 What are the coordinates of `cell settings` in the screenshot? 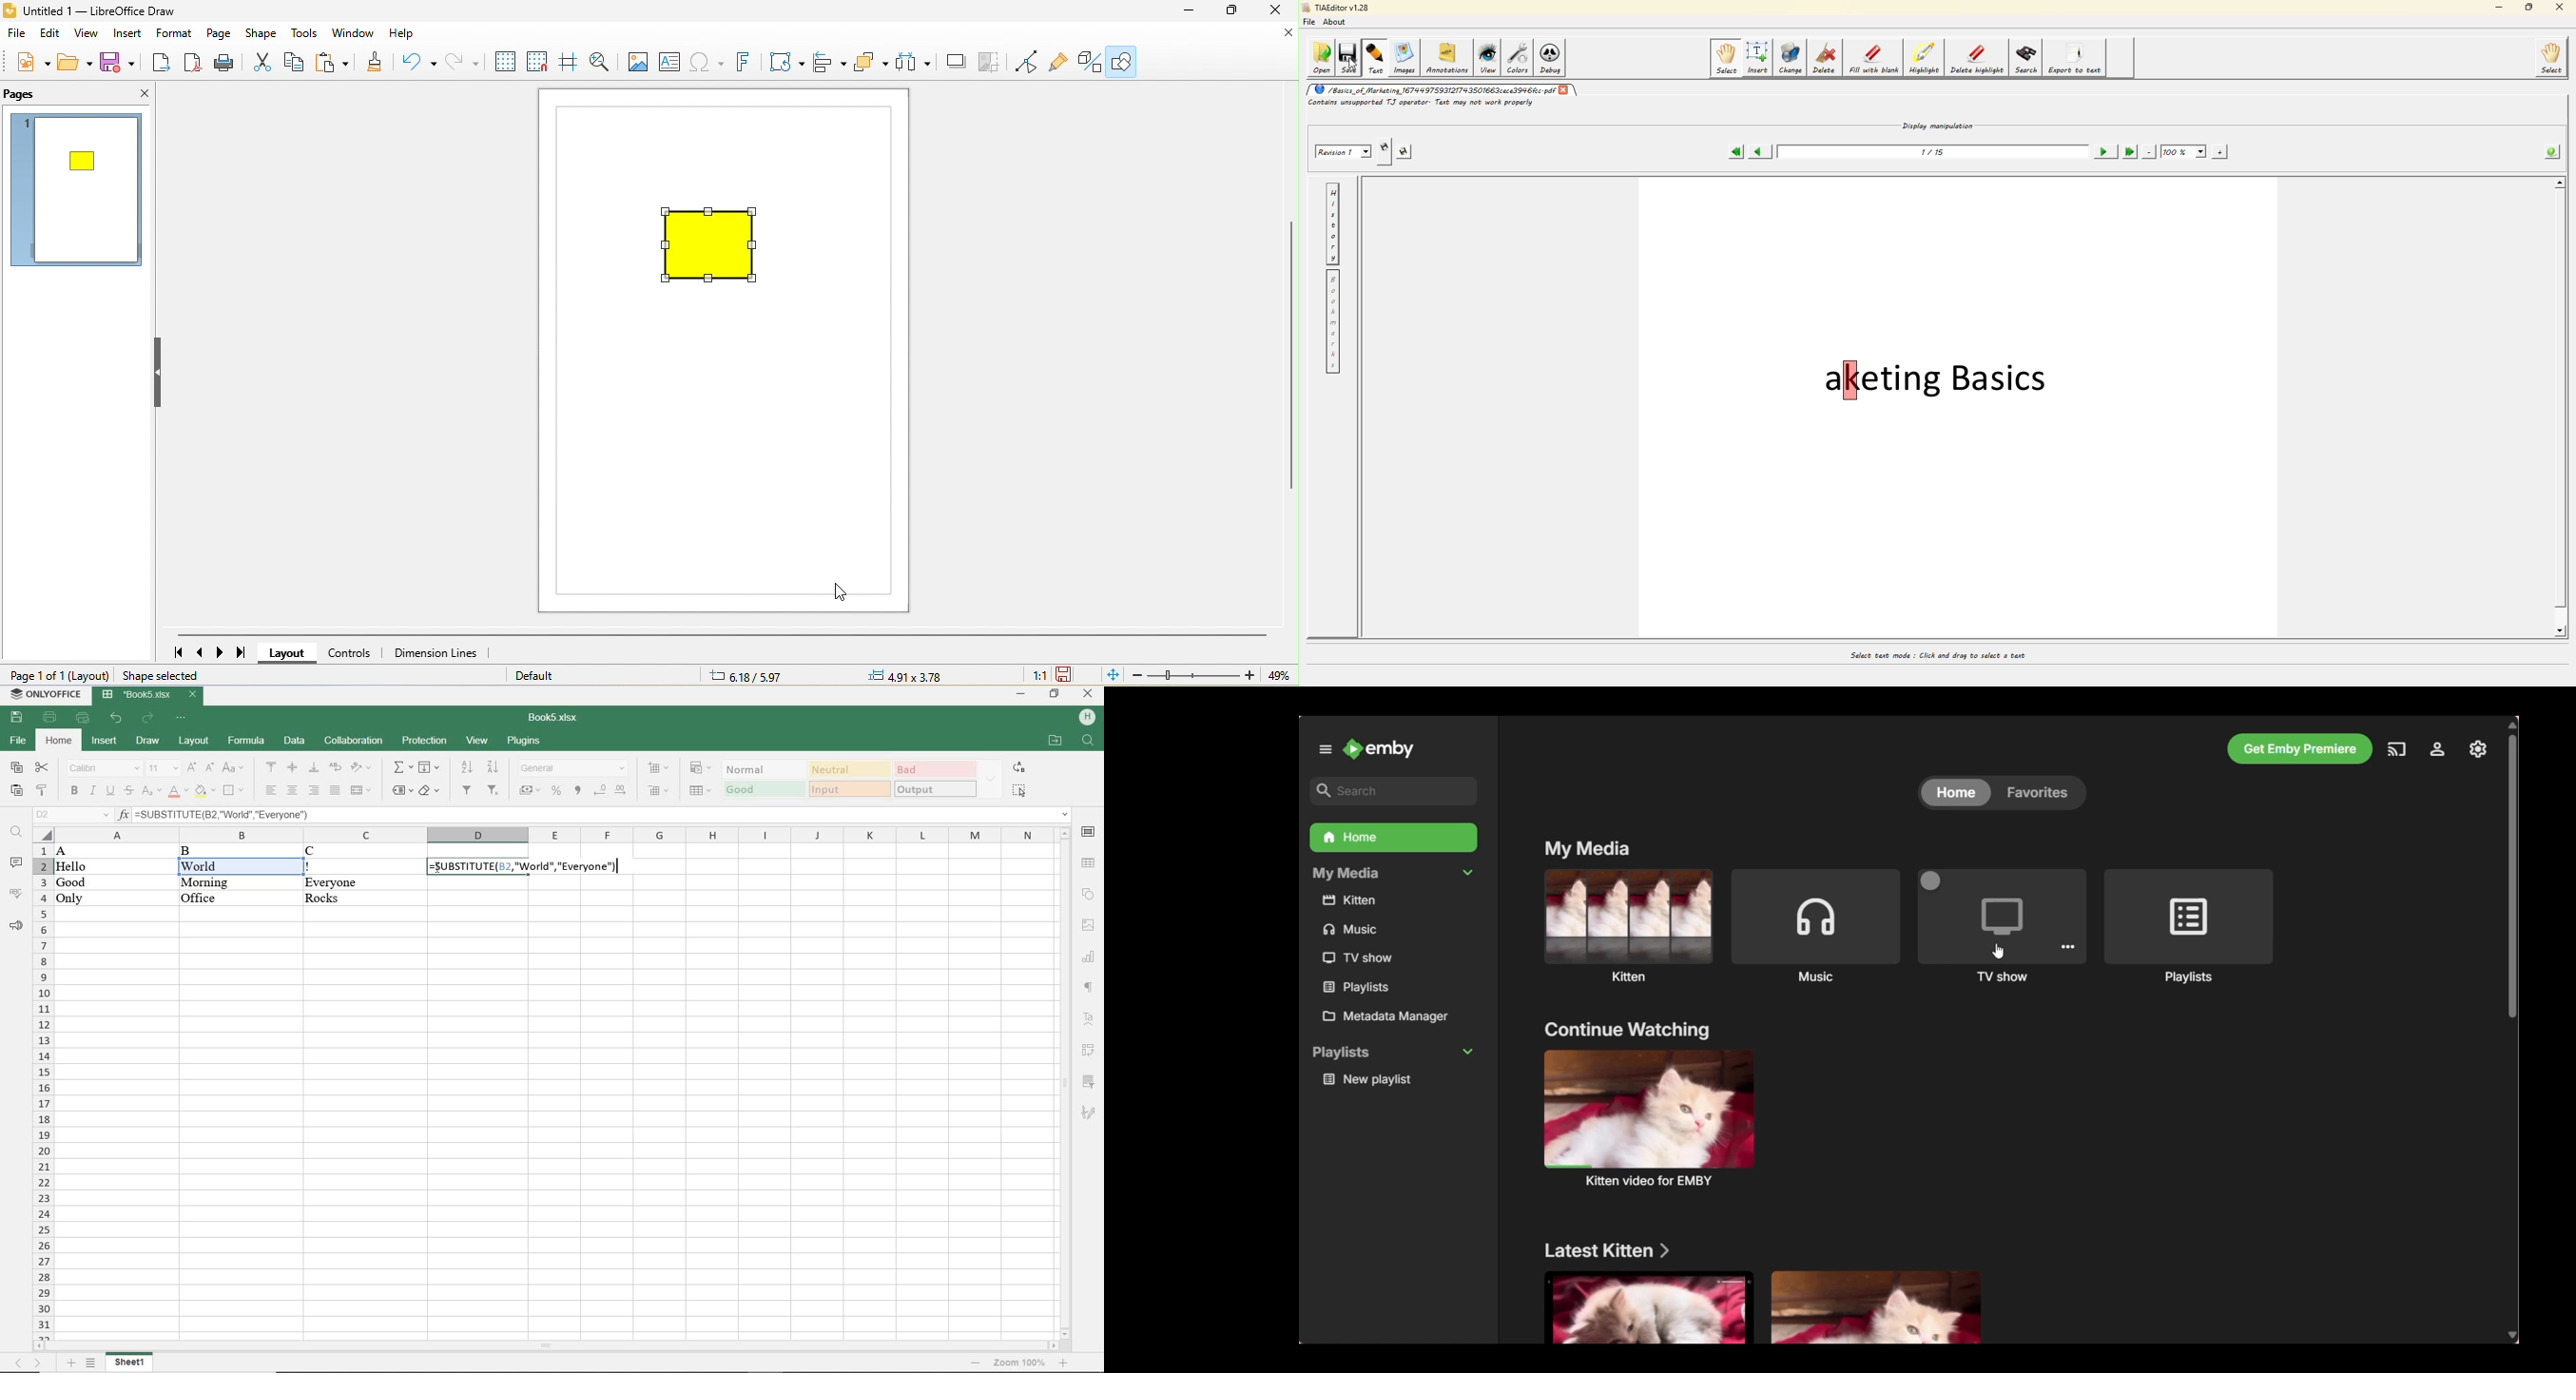 It's located at (1089, 832).